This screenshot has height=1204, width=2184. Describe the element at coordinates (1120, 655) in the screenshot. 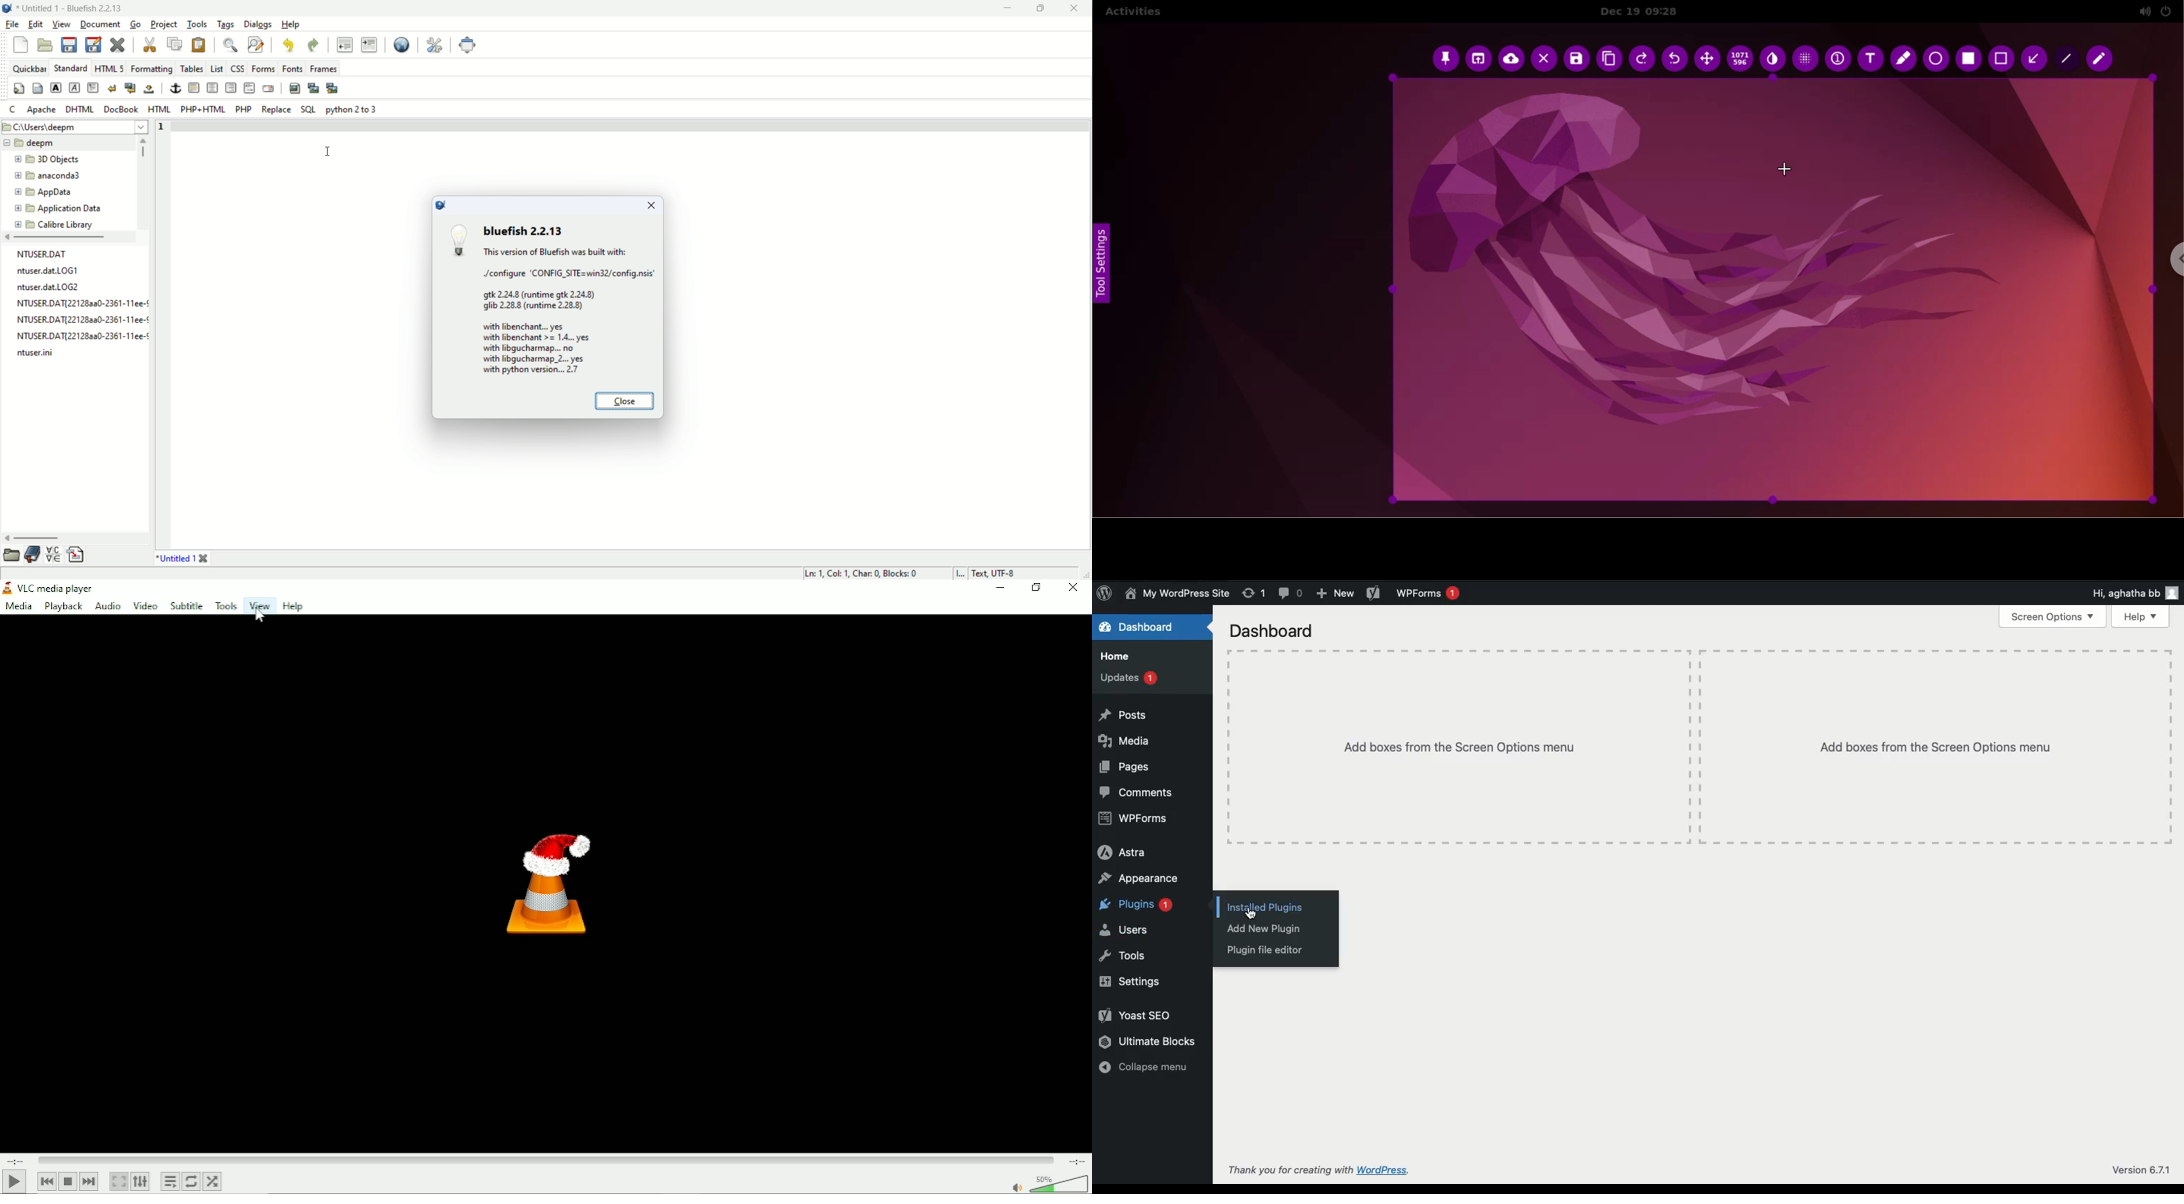

I see `Home` at that location.